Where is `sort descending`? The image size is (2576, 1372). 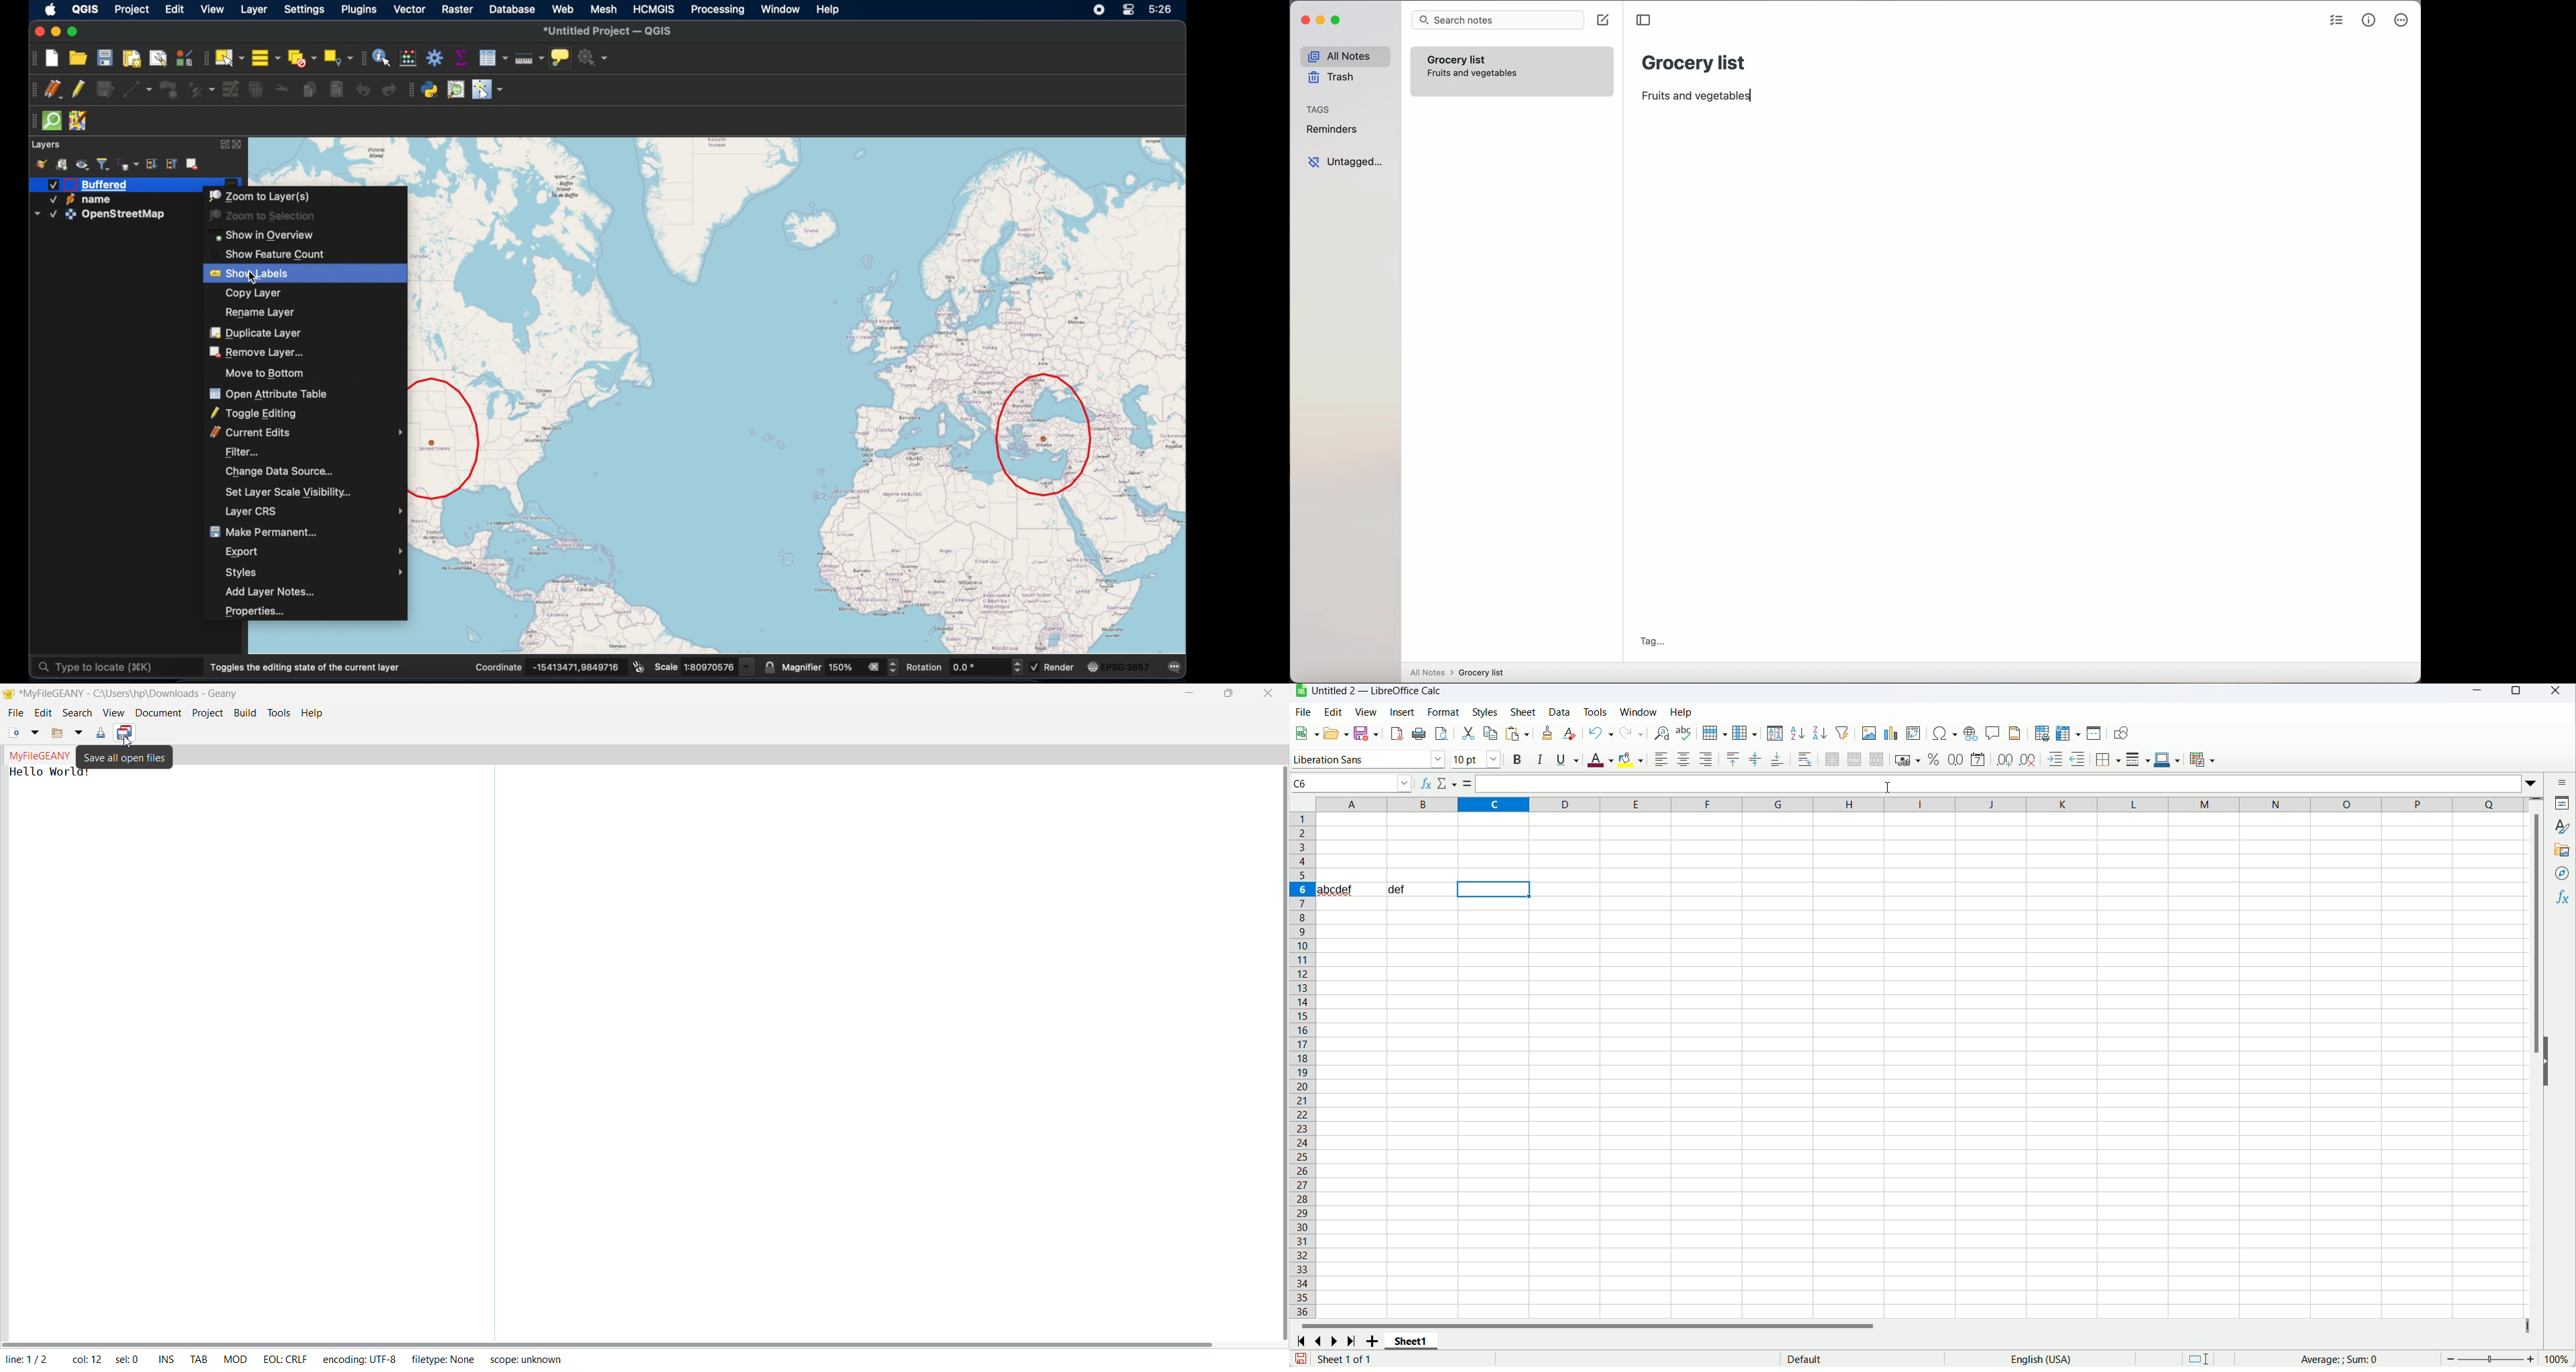
sort descending is located at coordinates (1821, 732).